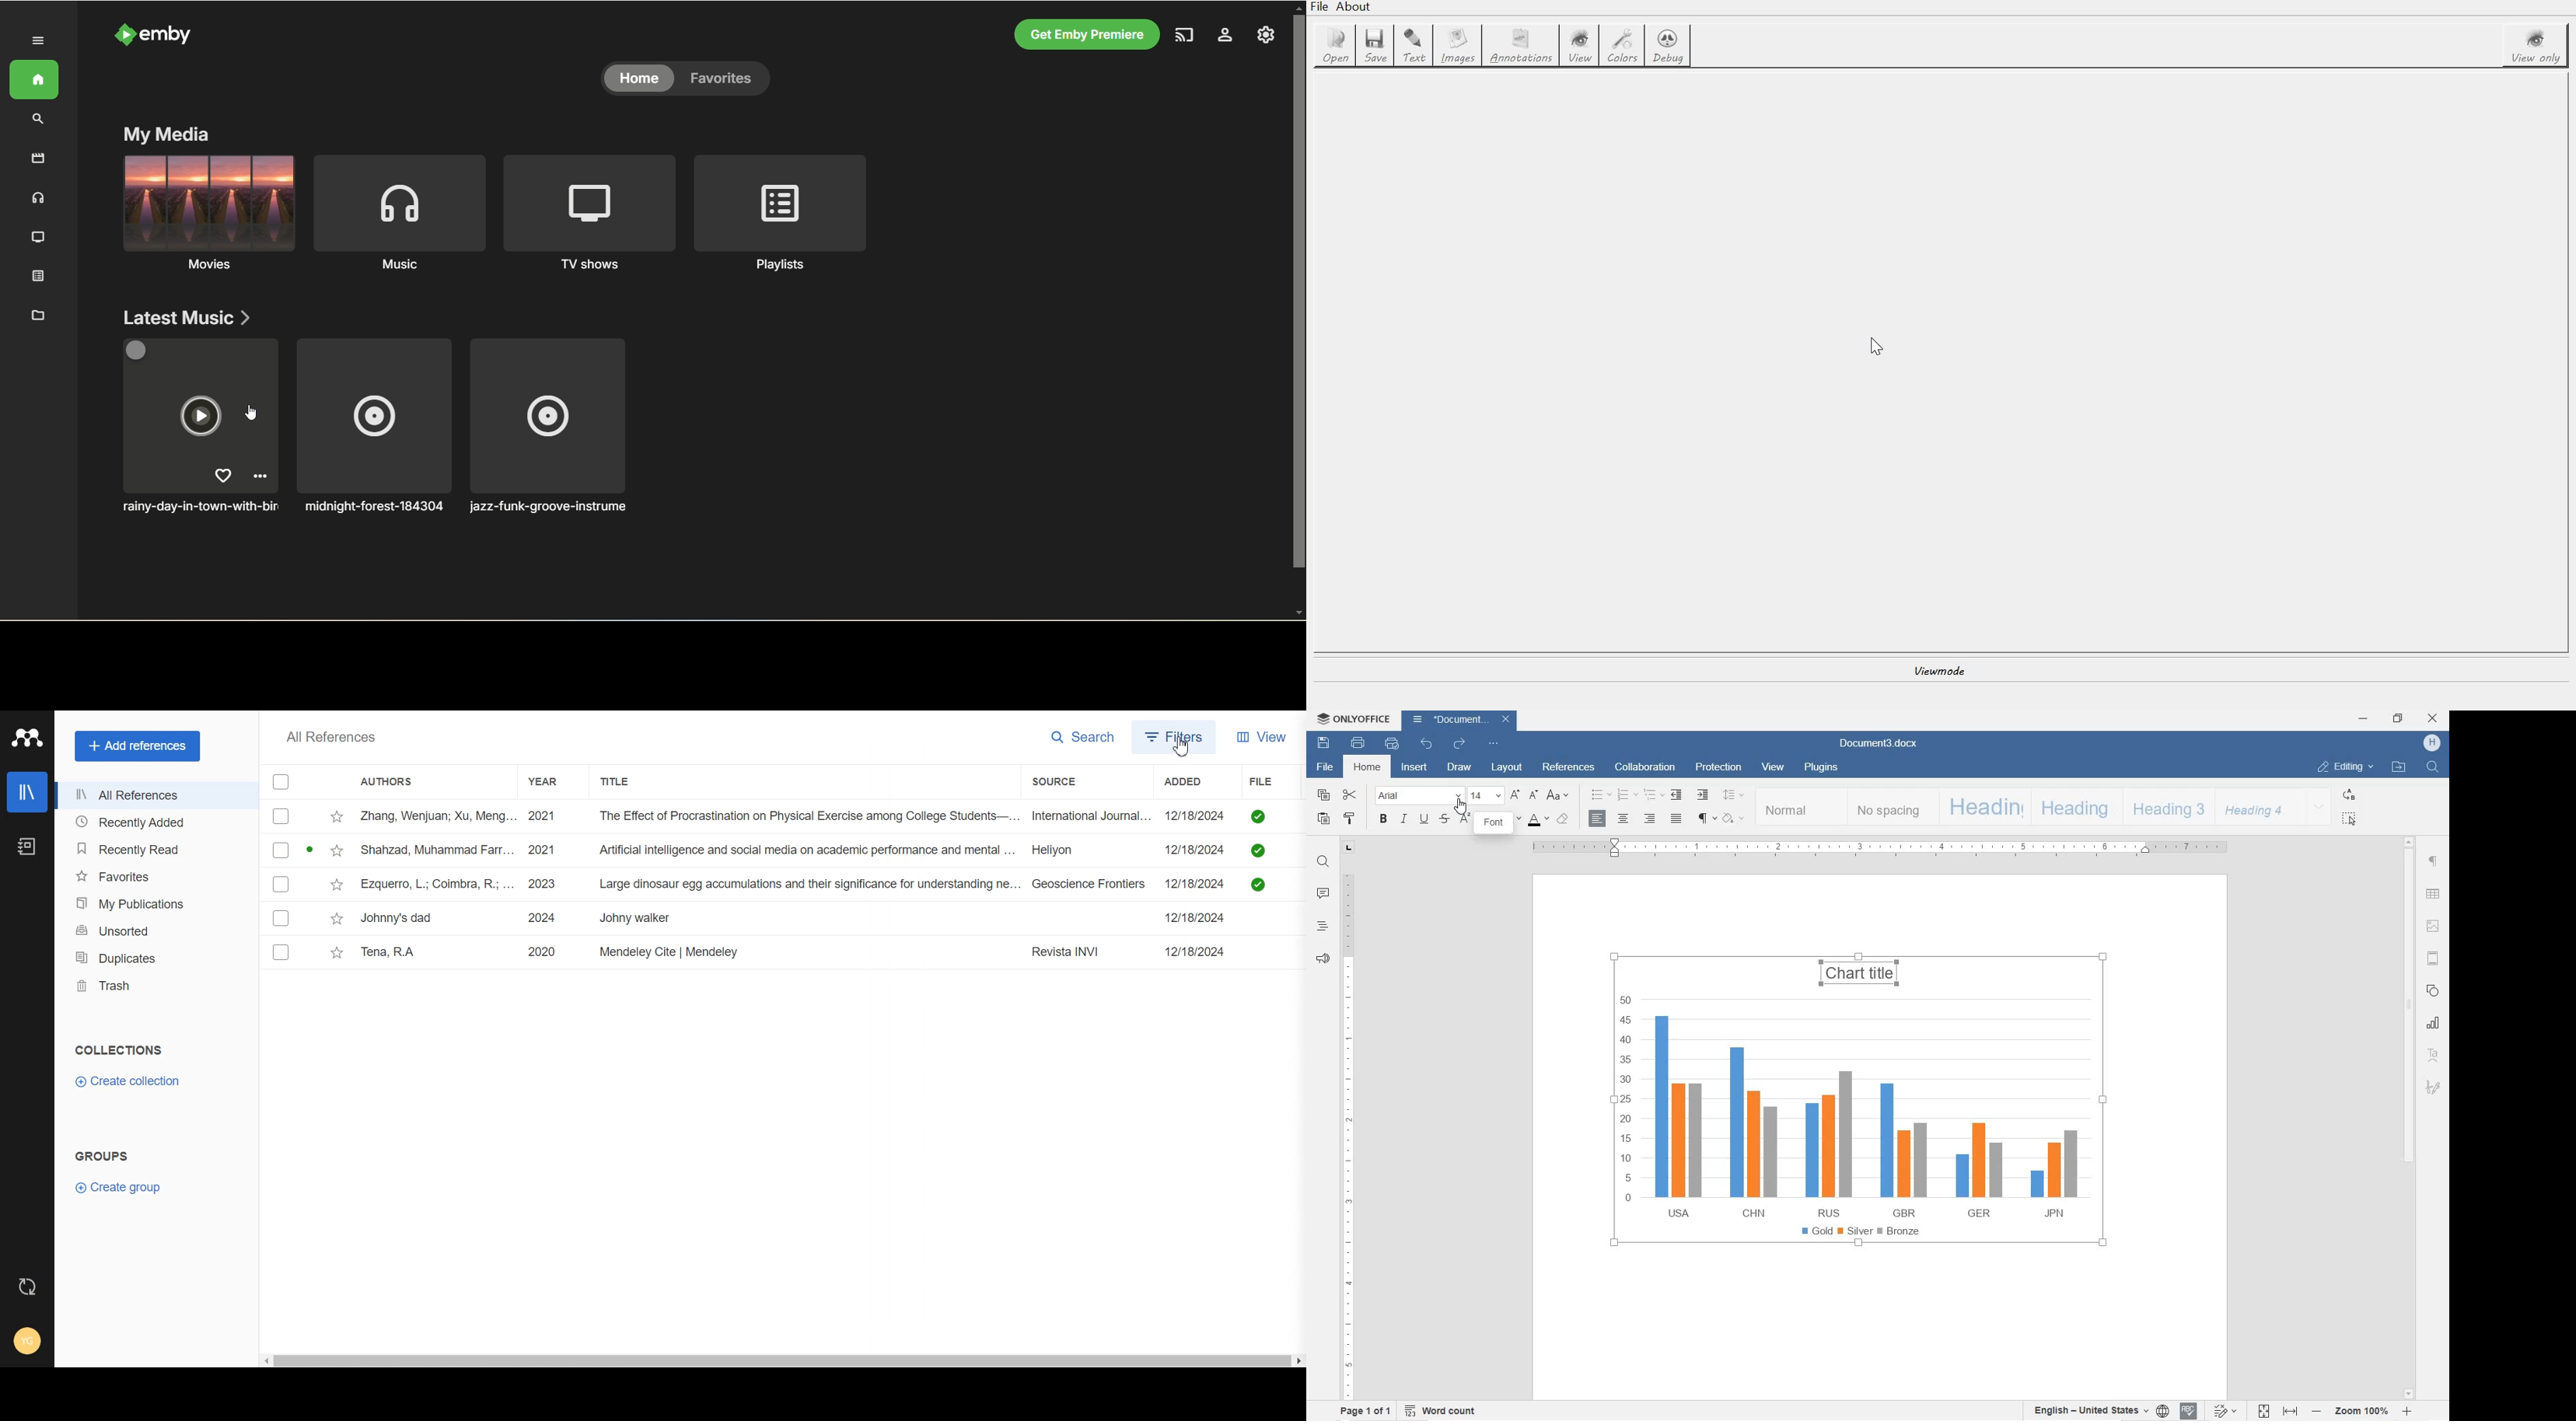 Image resolution: width=2576 pixels, height=1428 pixels. Describe the element at coordinates (1461, 809) in the screenshot. I see `CURSOR` at that location.